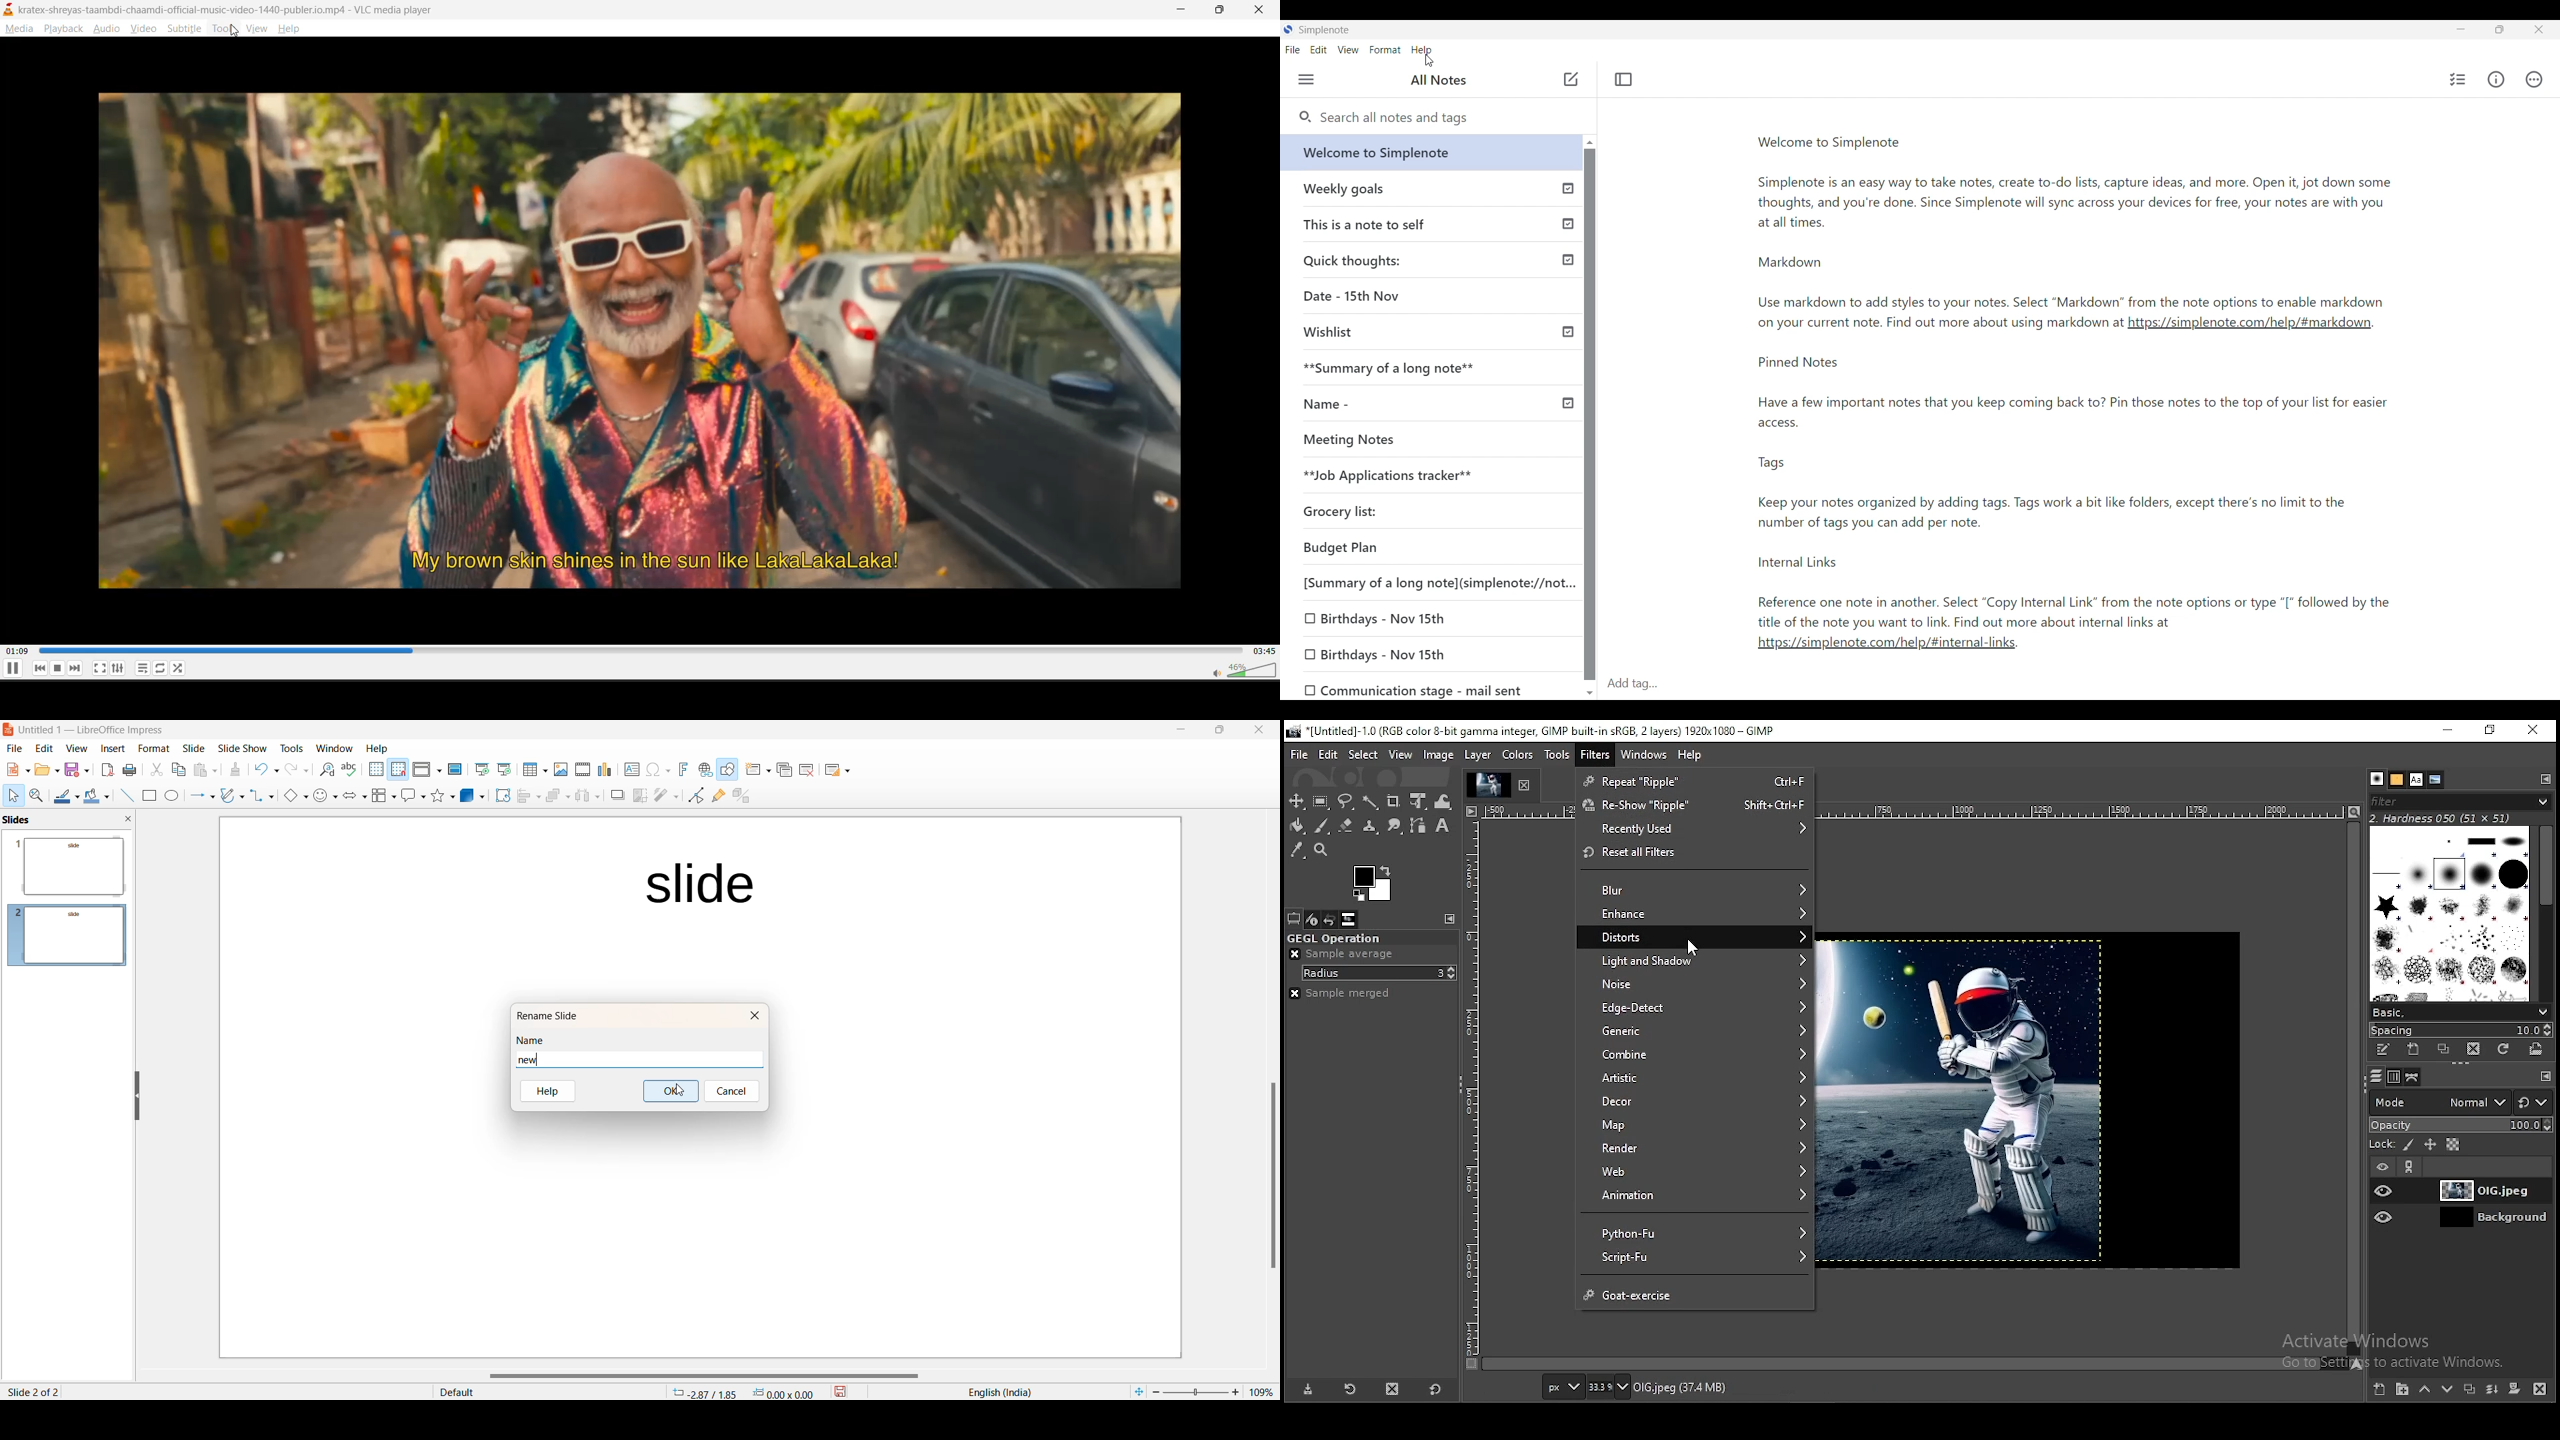  What do you see at coordinates (11, 670) in the screenshot?
I see `pause` at bounding box center [11, 670].